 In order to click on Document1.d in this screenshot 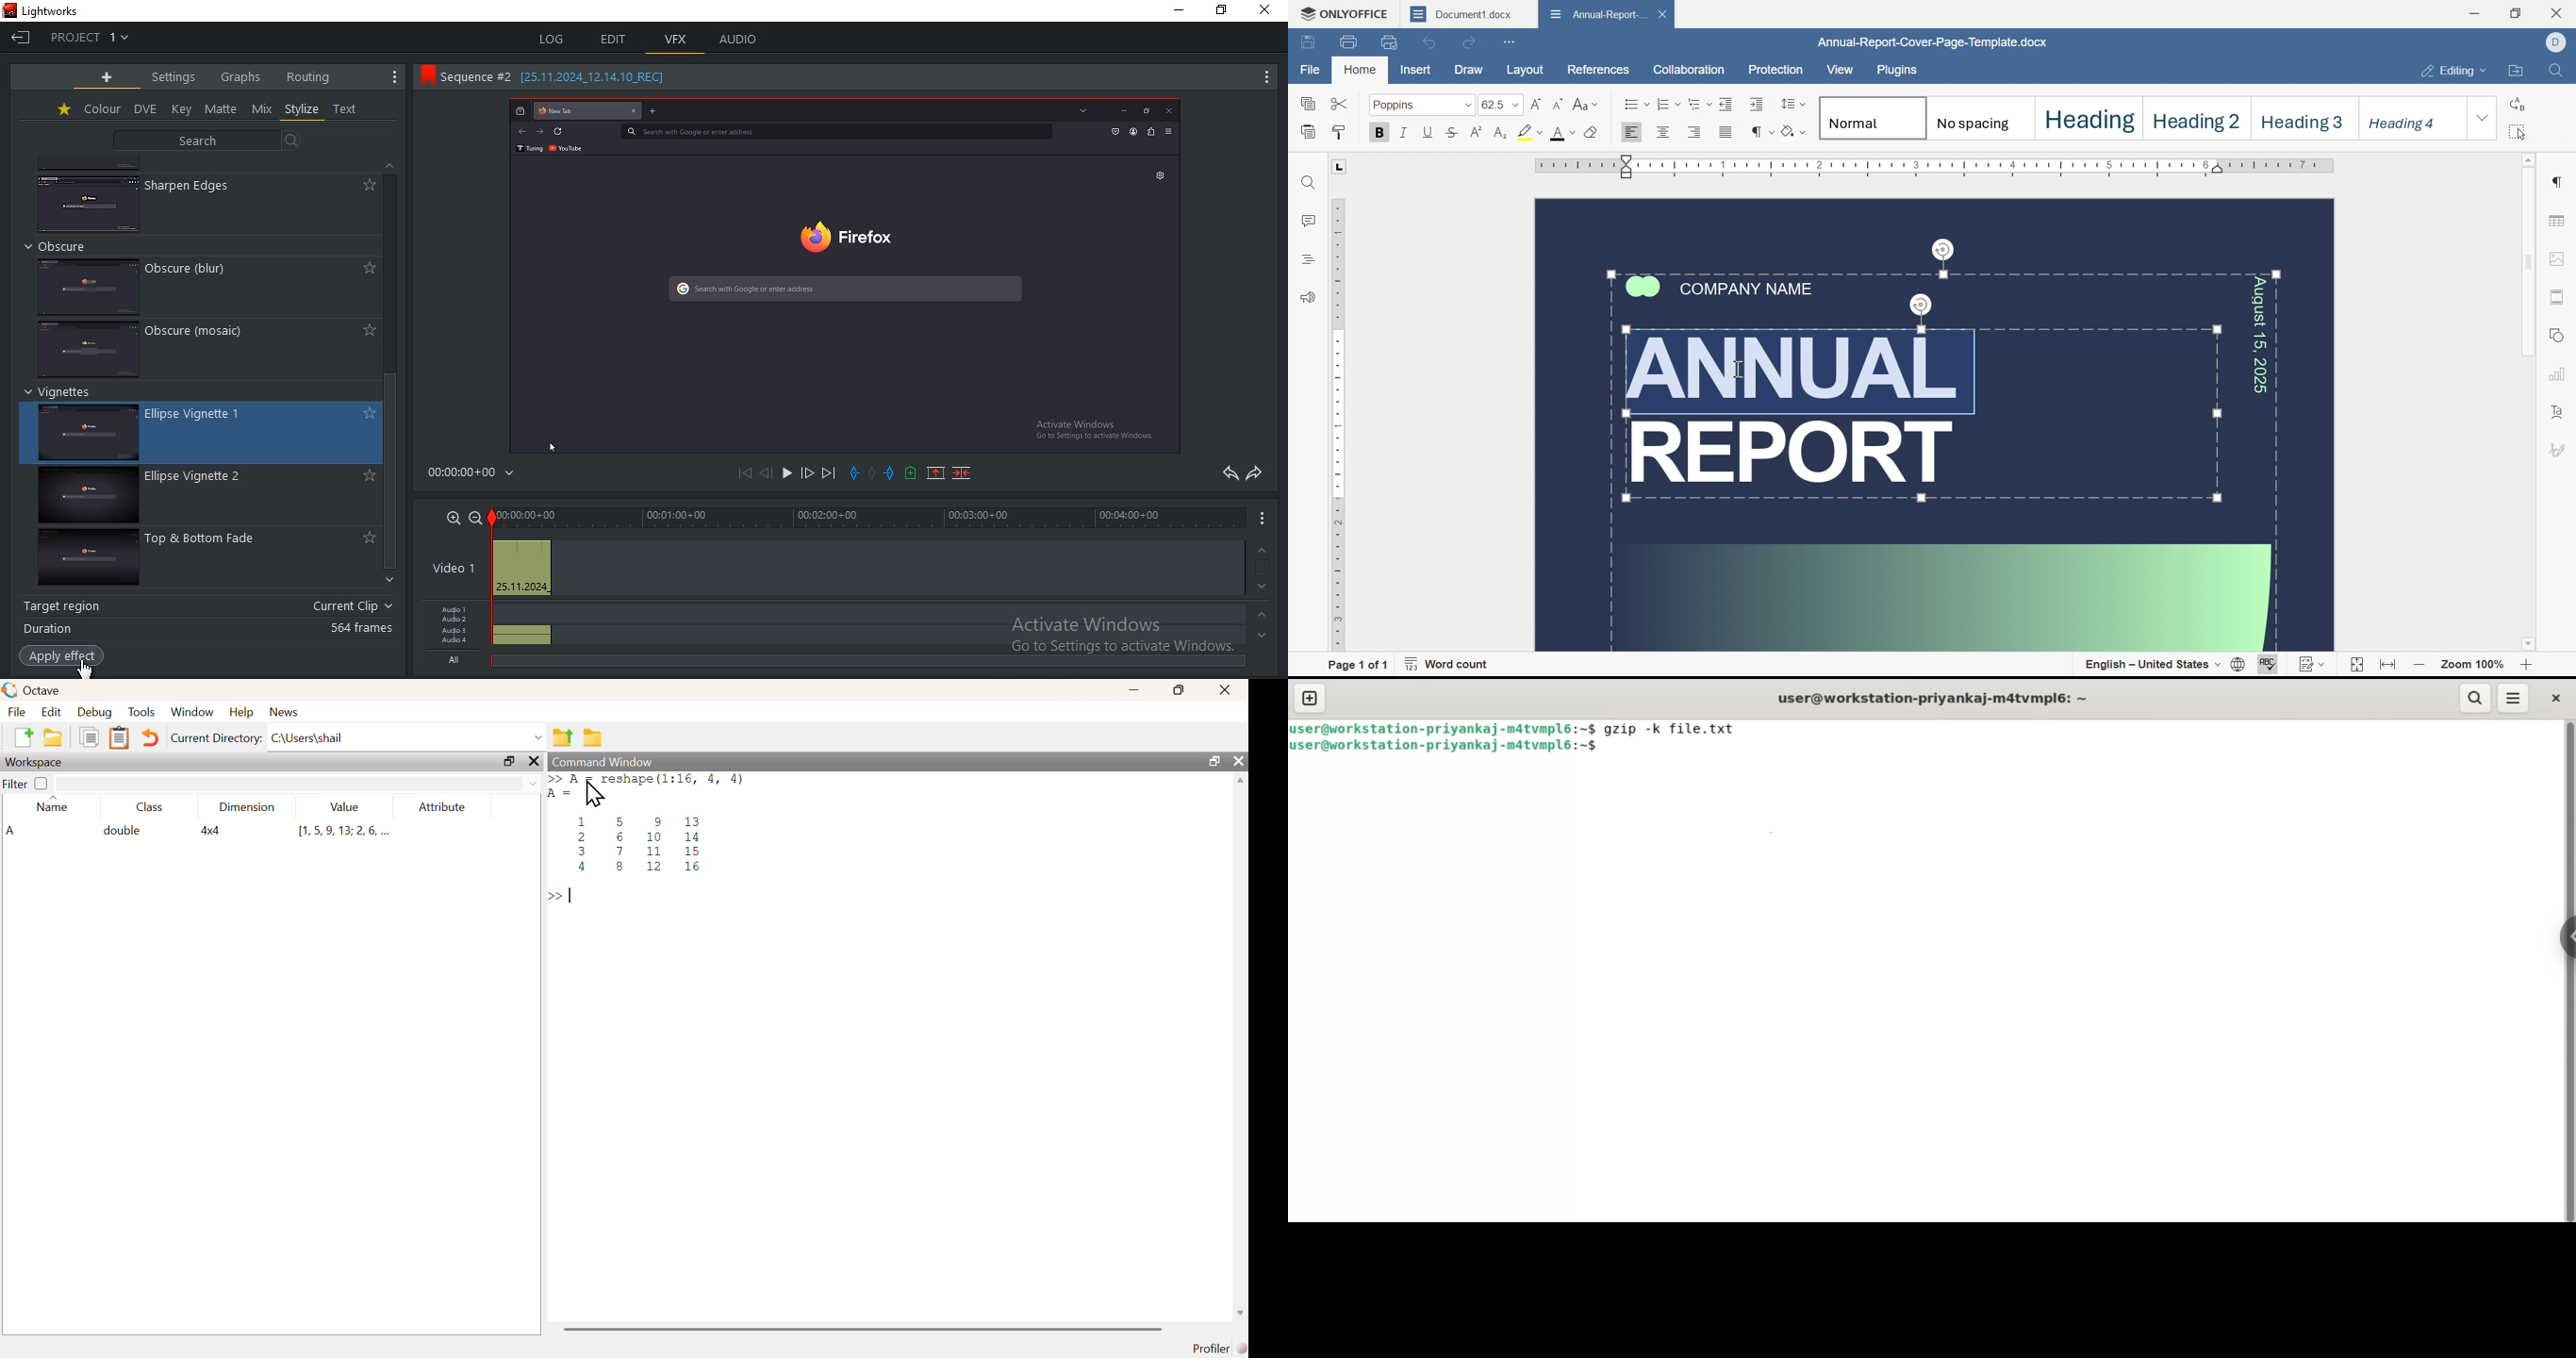, I will do `click(1459, 13)`.